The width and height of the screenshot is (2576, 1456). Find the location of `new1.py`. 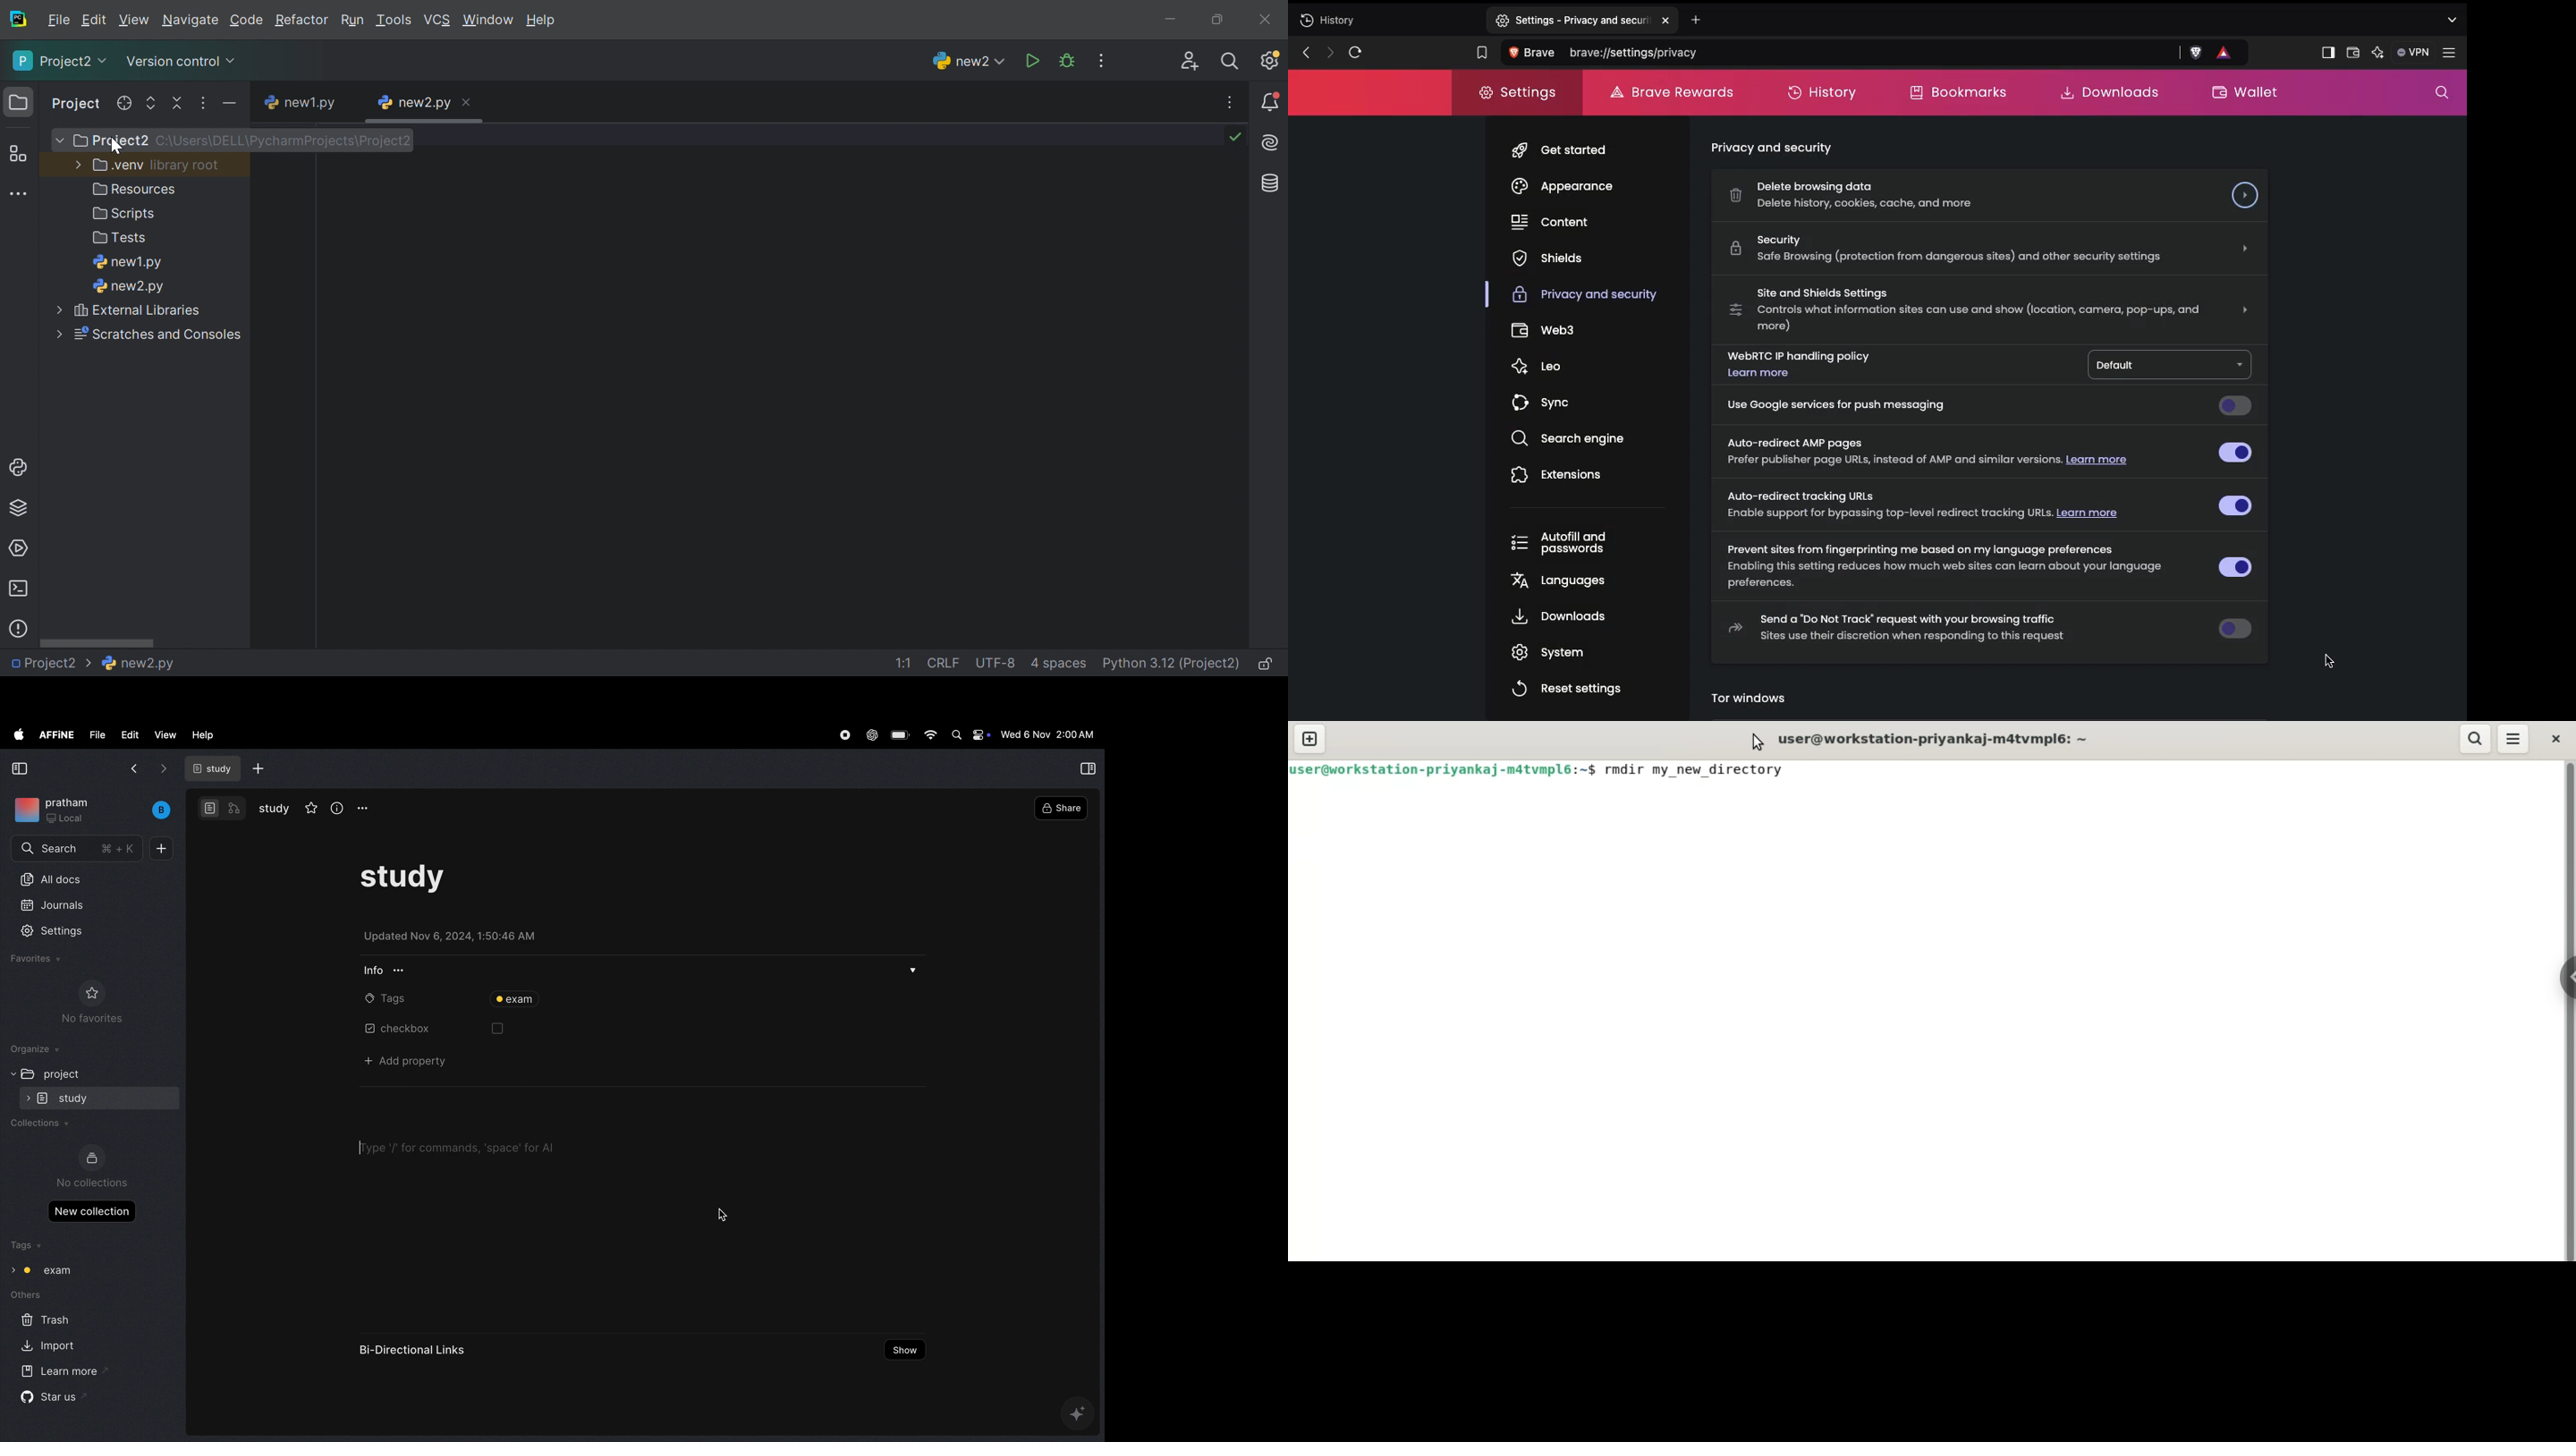

new1.py is located at coordinates (300, 104).